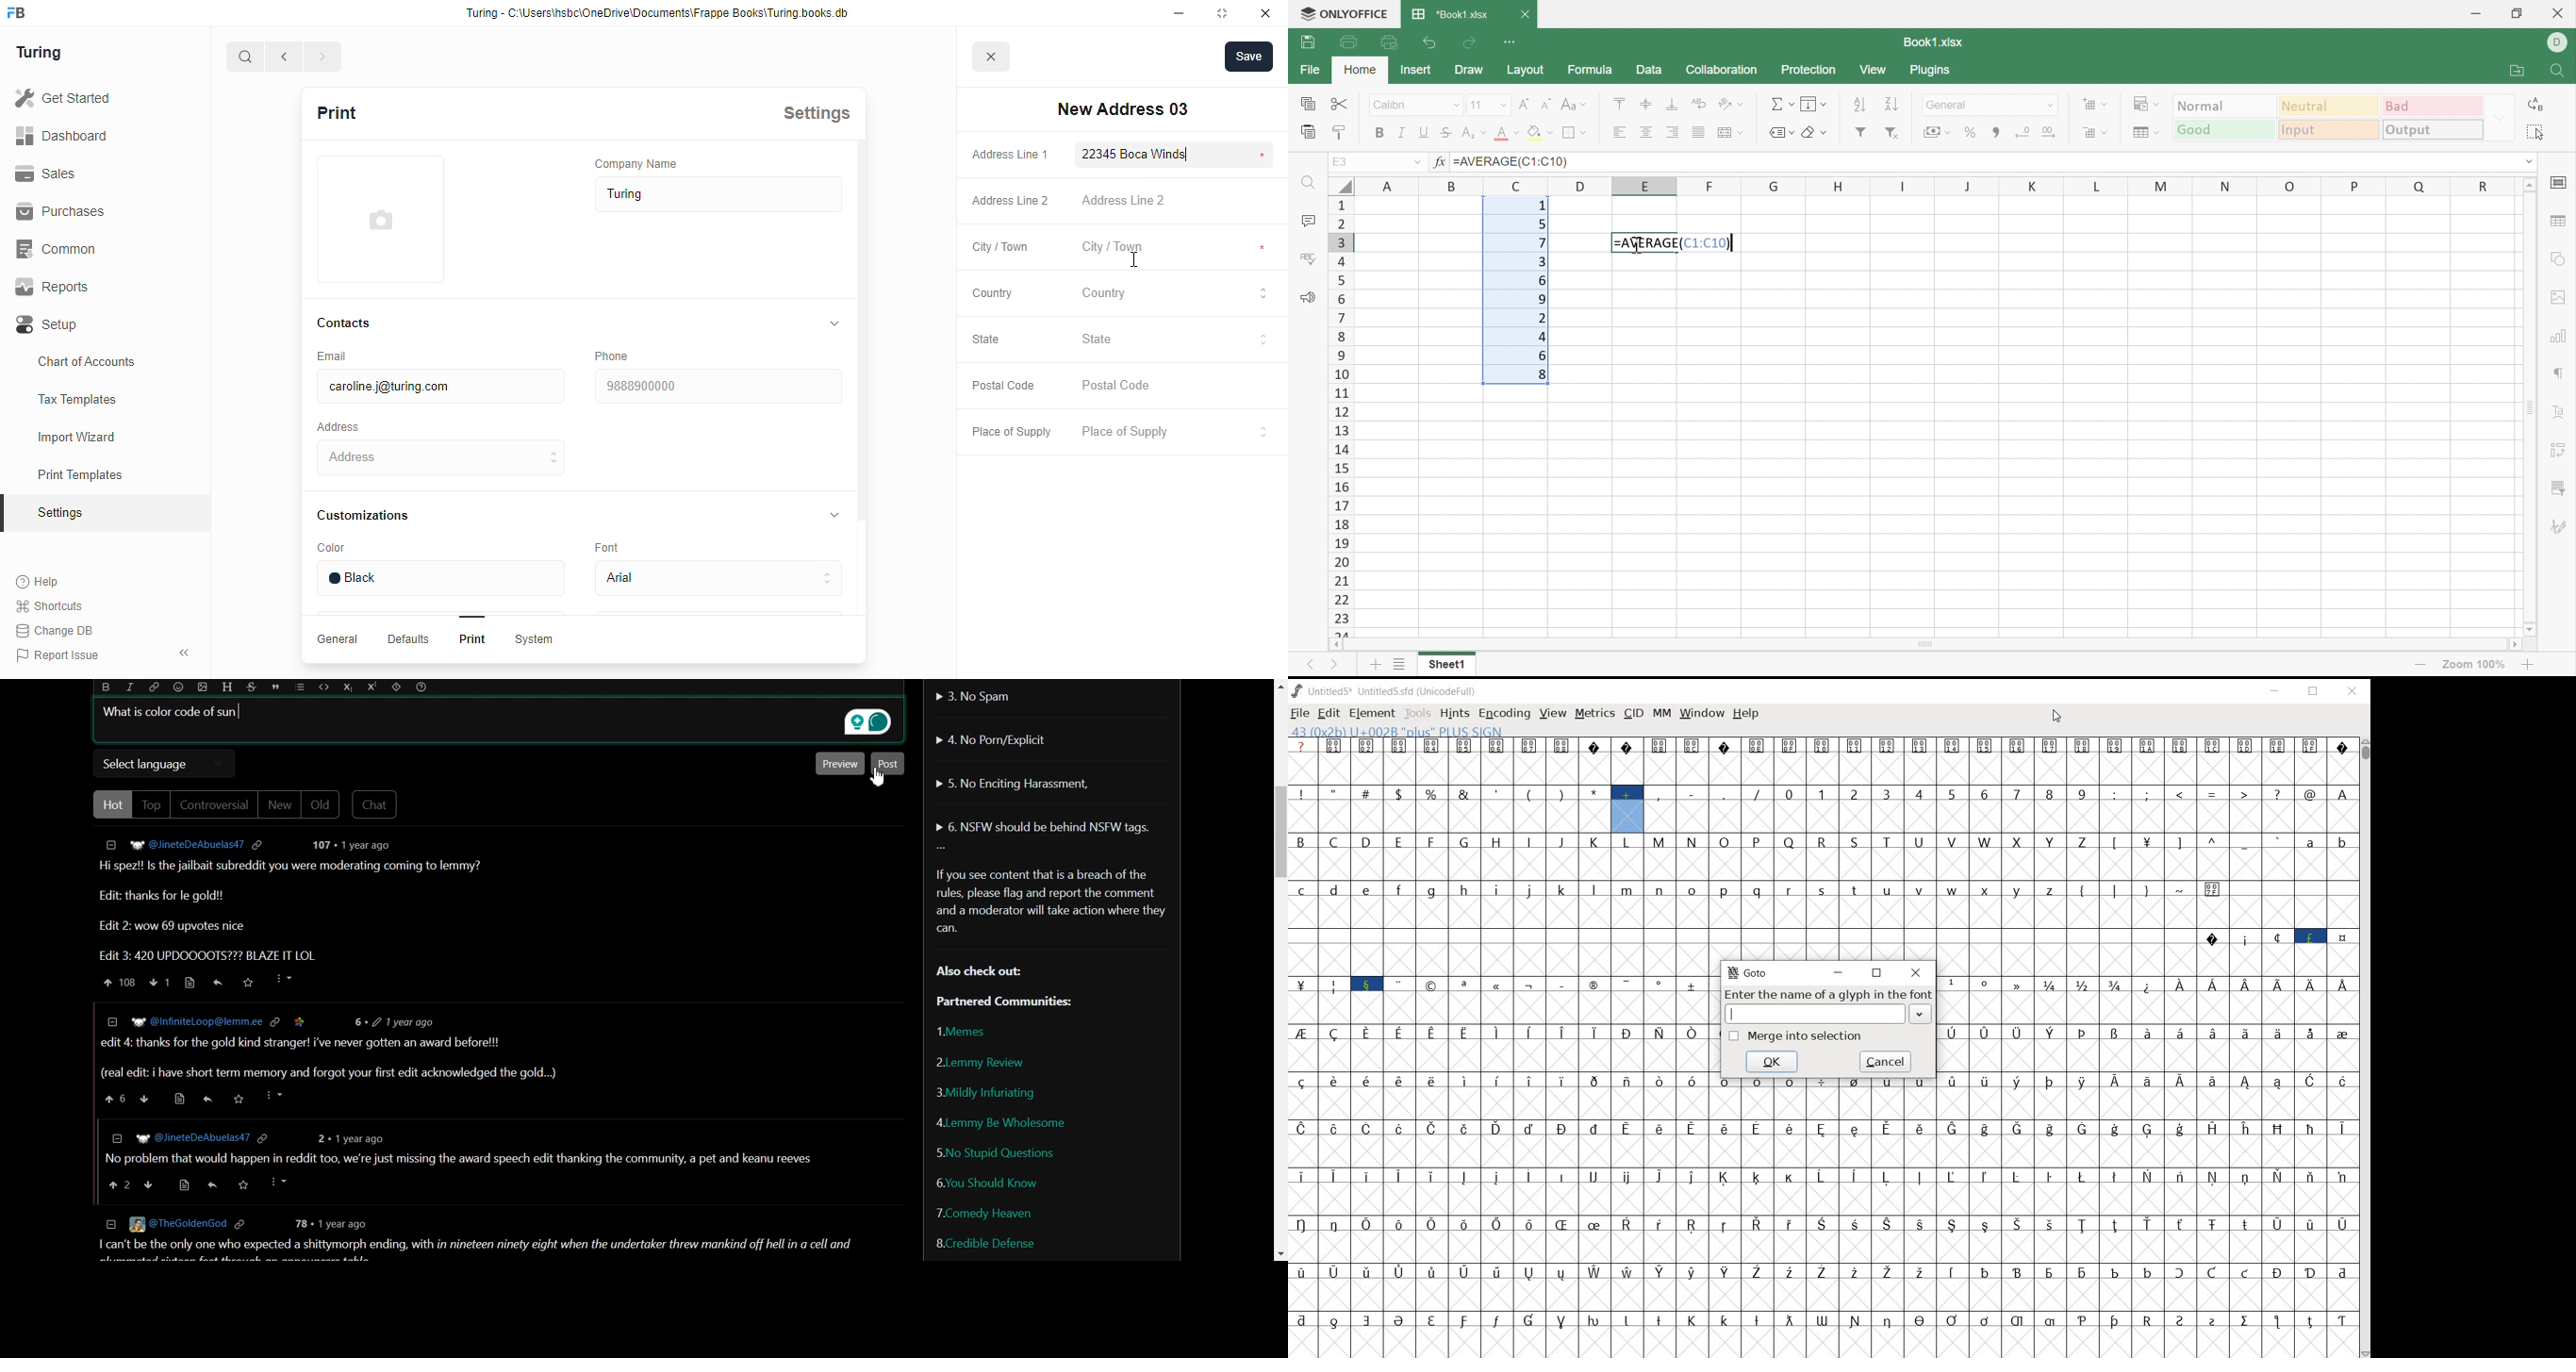  I want to click on toggle expand/collapse, so click(831, 513).